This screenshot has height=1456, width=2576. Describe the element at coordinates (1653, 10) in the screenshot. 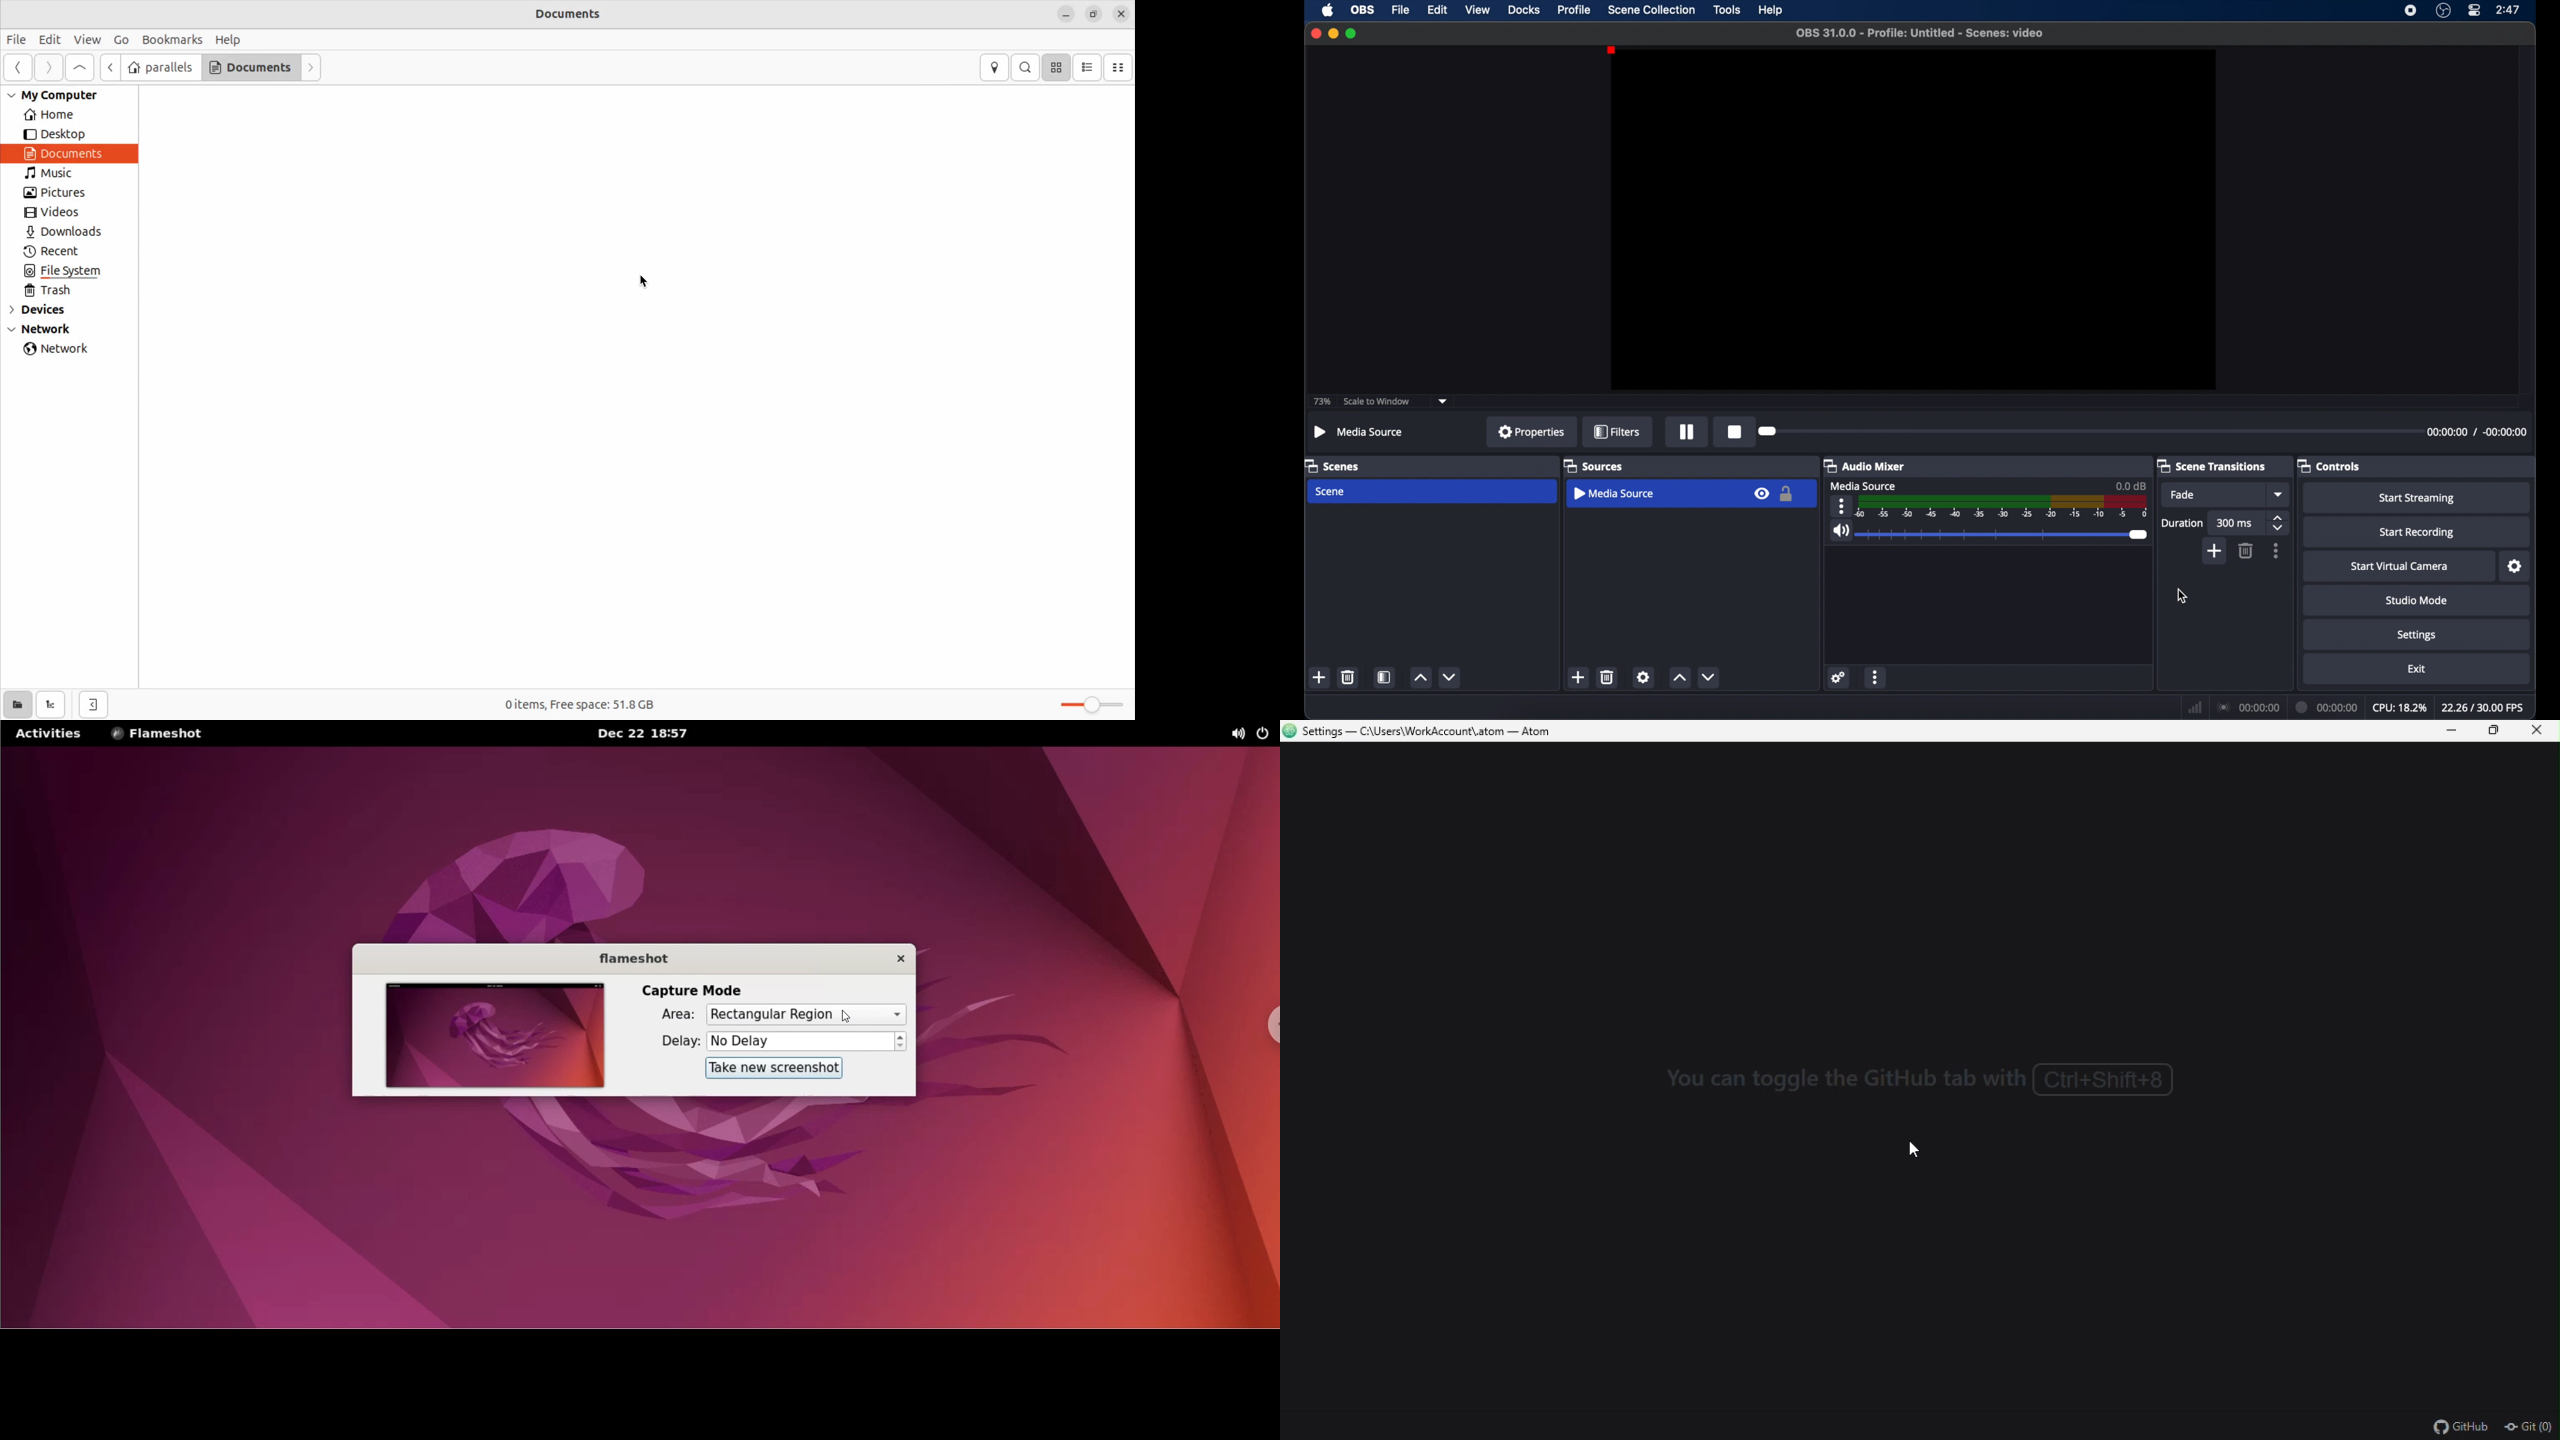

I see `scene collection` at that location.